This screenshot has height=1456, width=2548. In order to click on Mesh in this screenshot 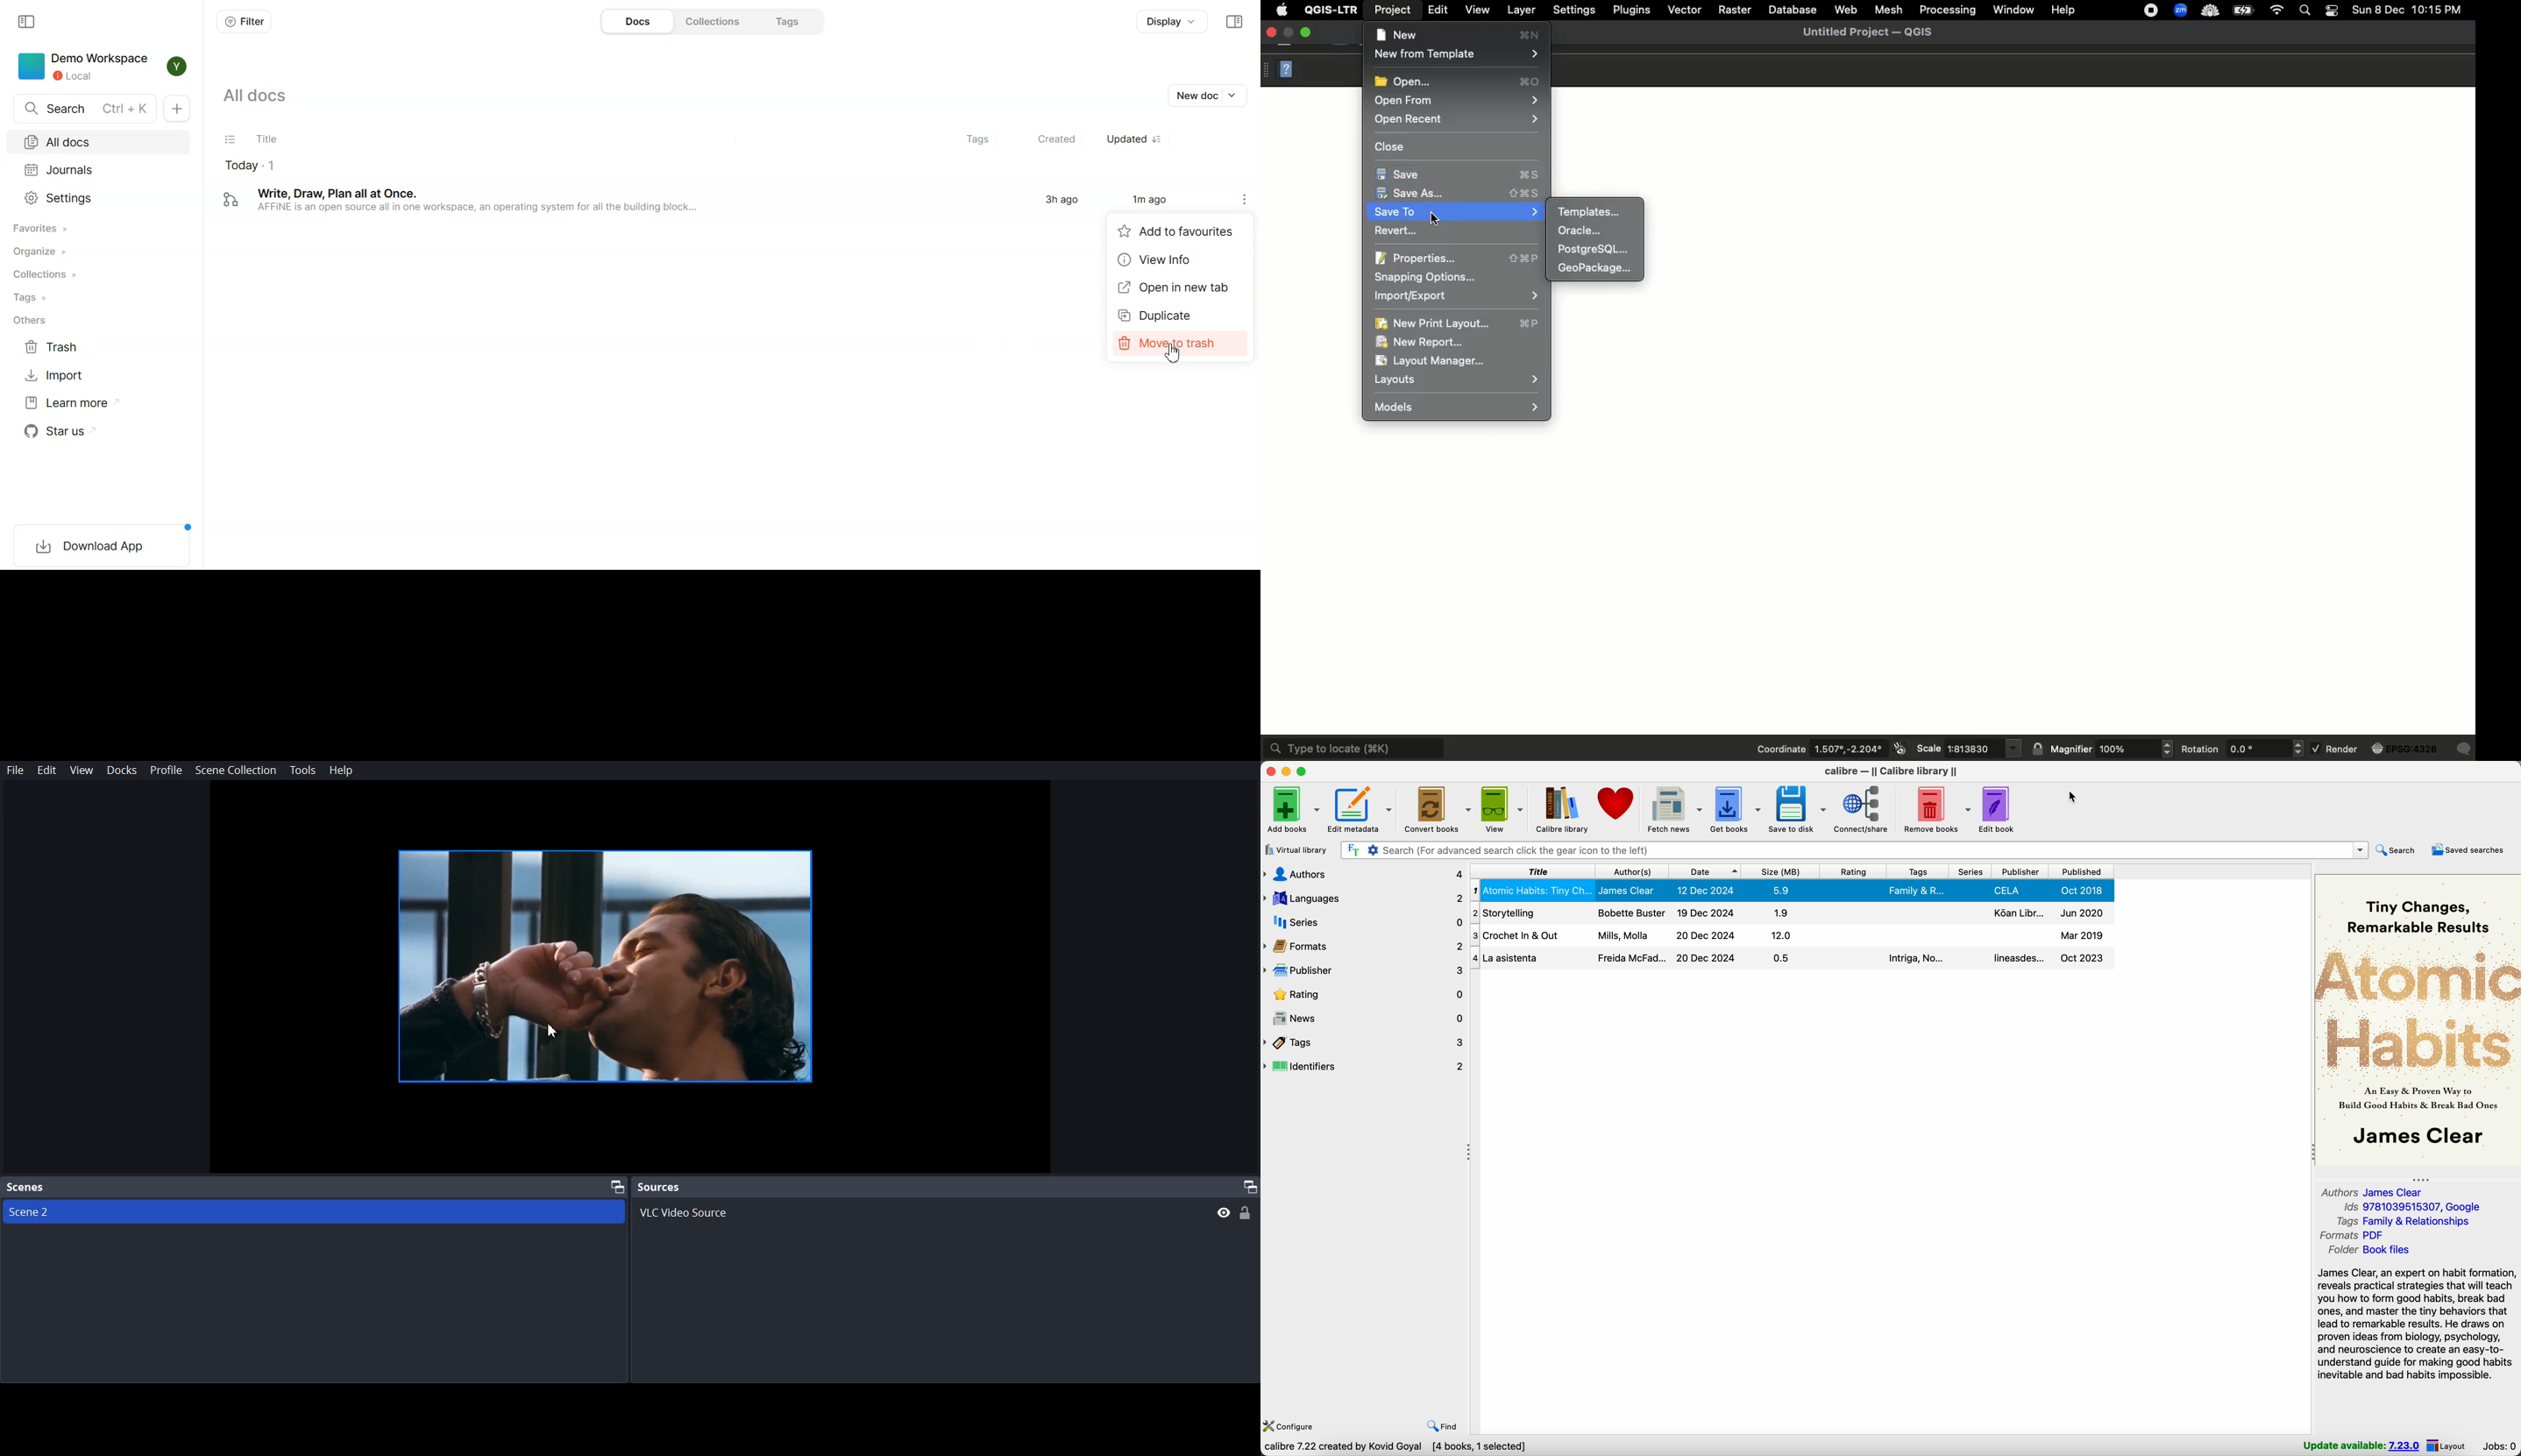, I will do `click(1889, 10)`.